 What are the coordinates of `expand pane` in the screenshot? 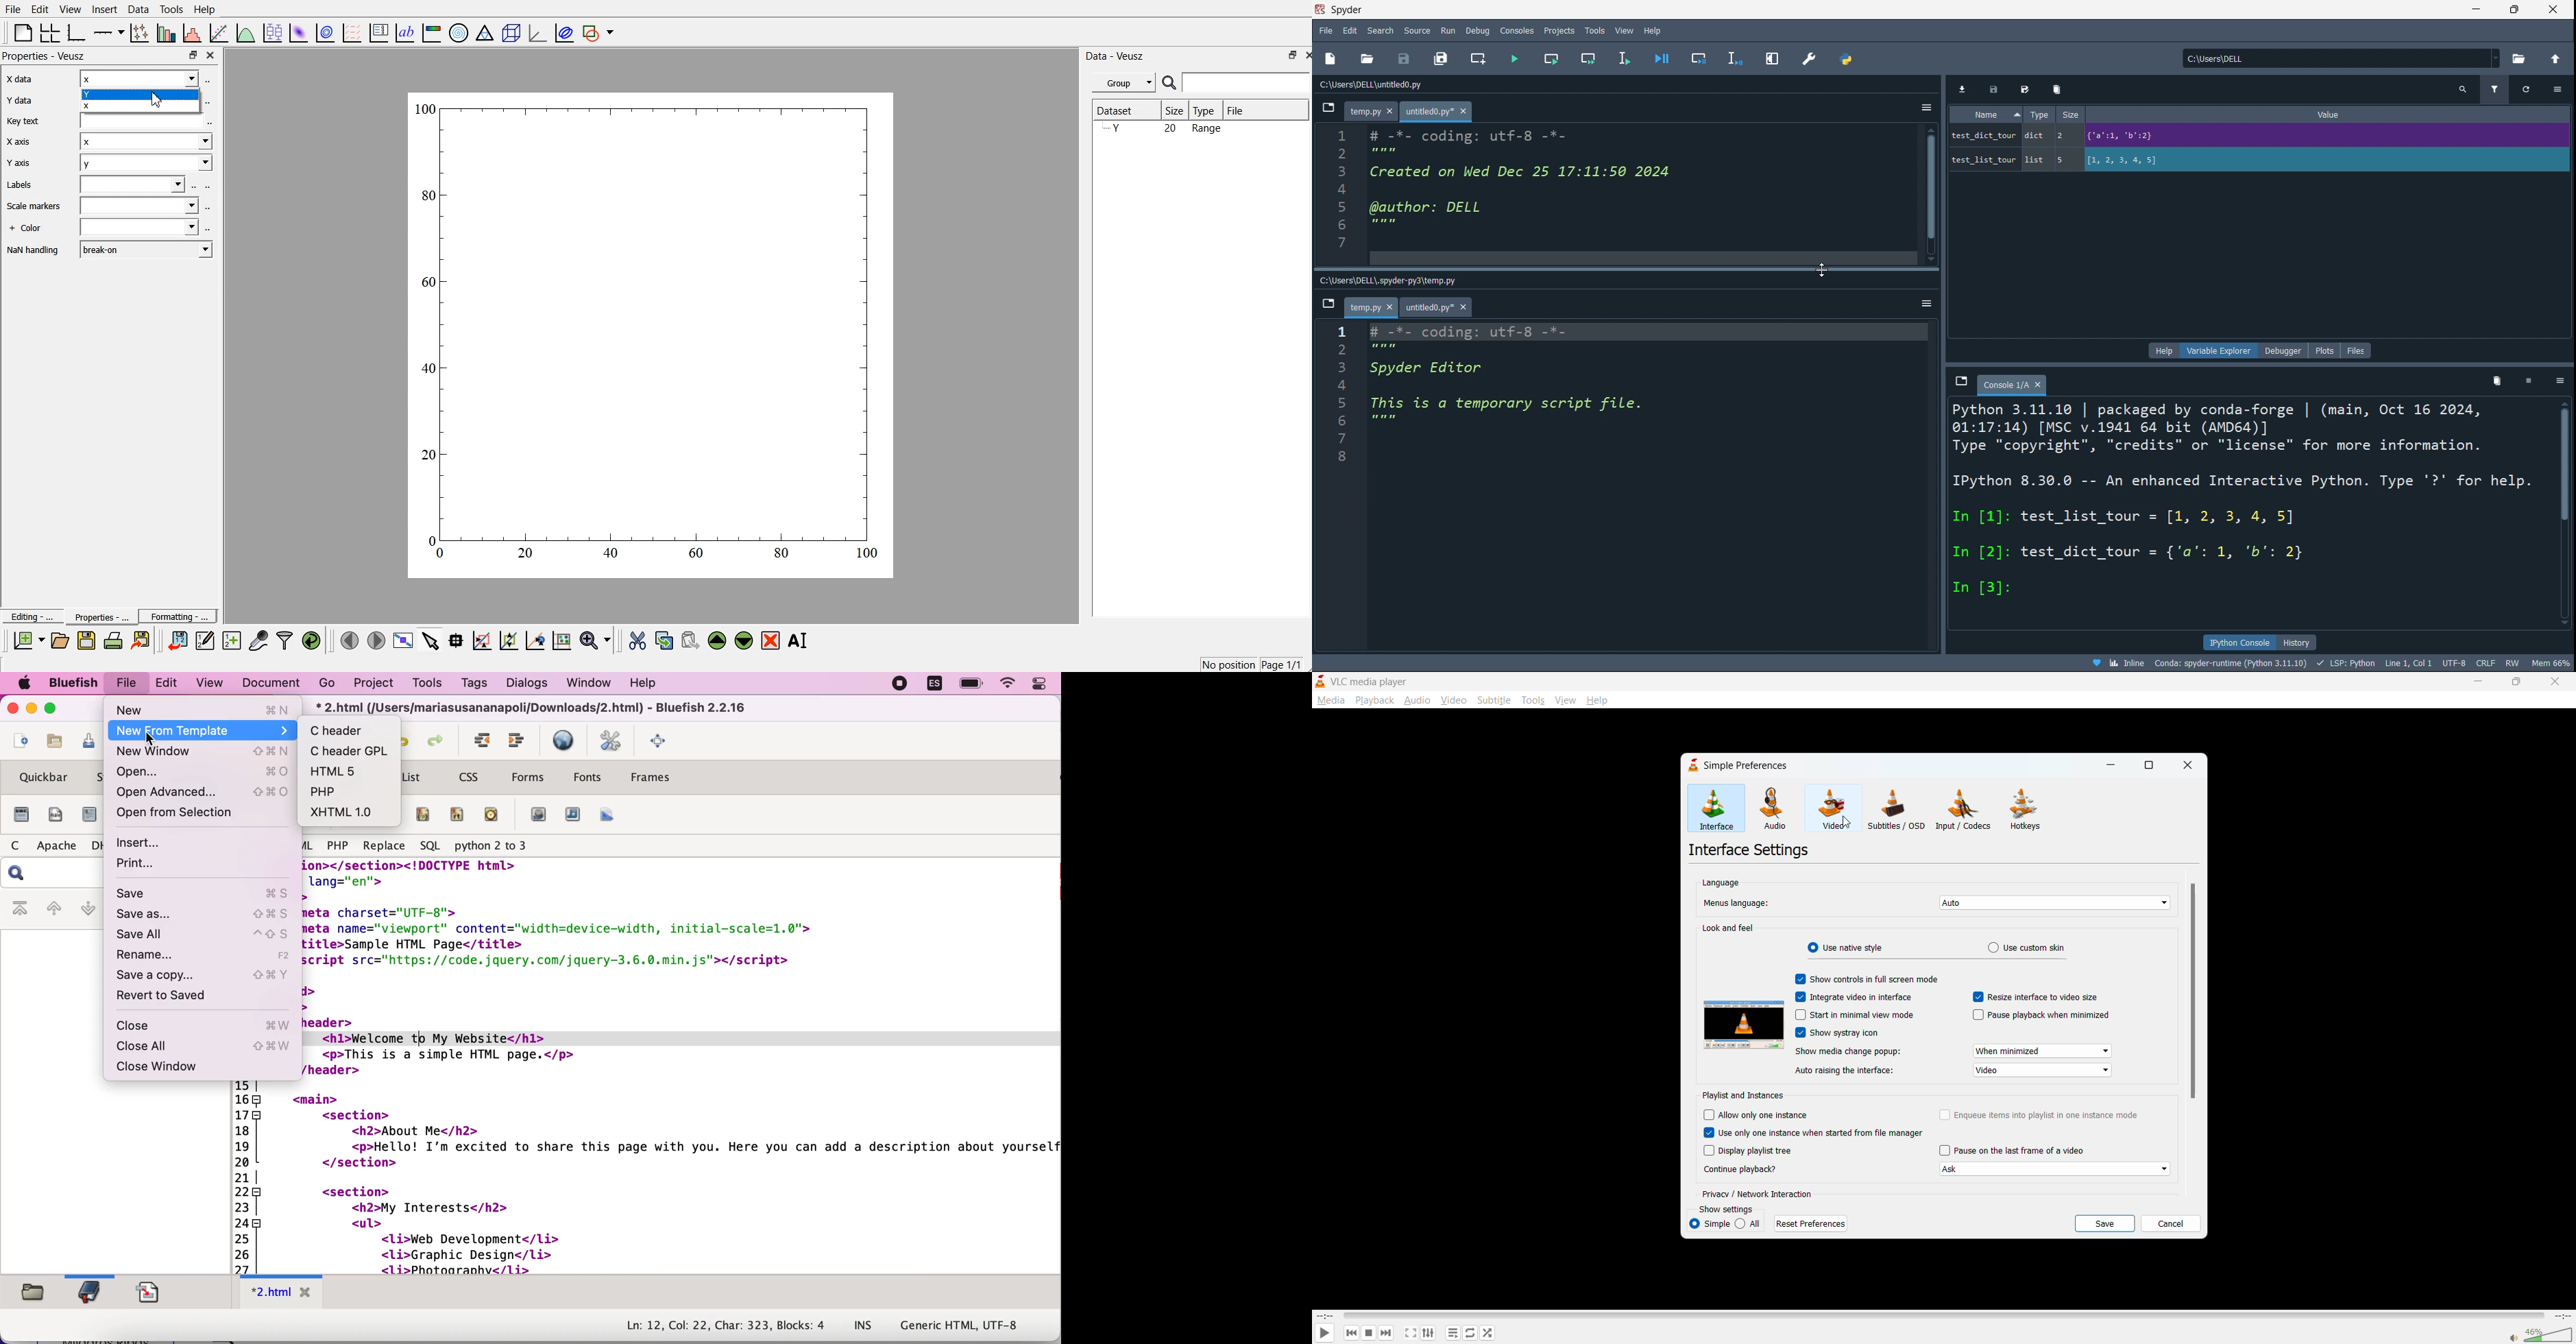 It's located at (1773, 59).